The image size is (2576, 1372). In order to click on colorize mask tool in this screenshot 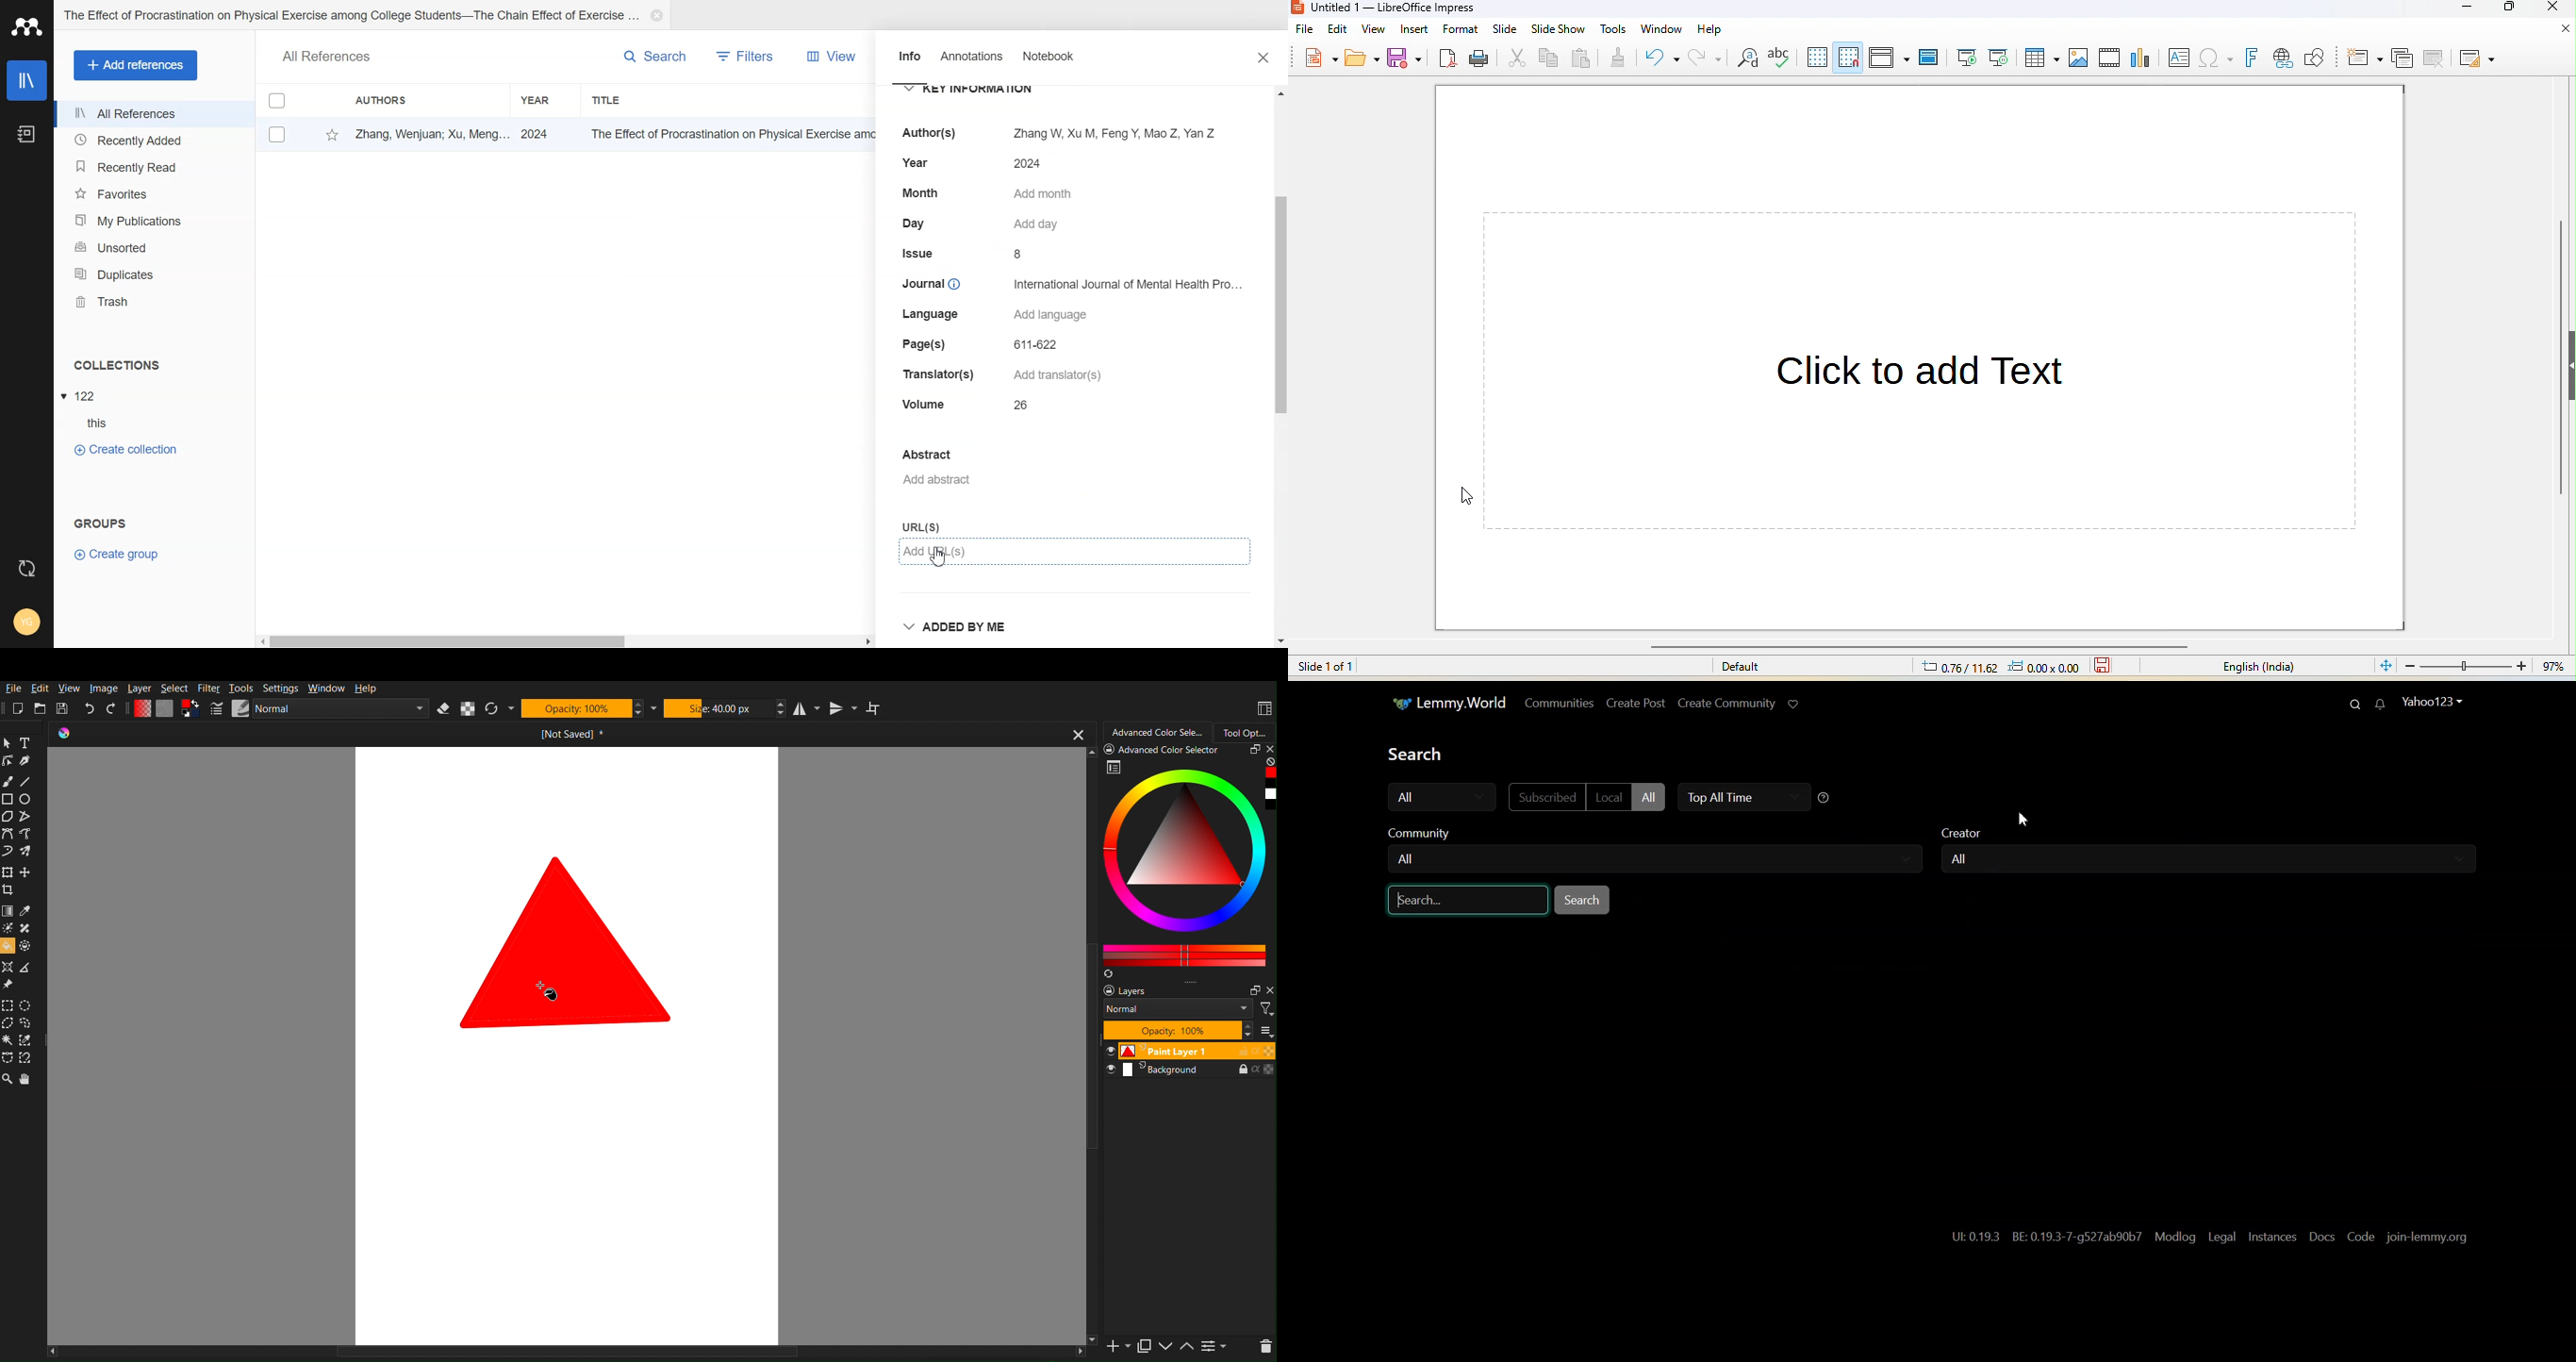, I will do `click(10, 929)`.